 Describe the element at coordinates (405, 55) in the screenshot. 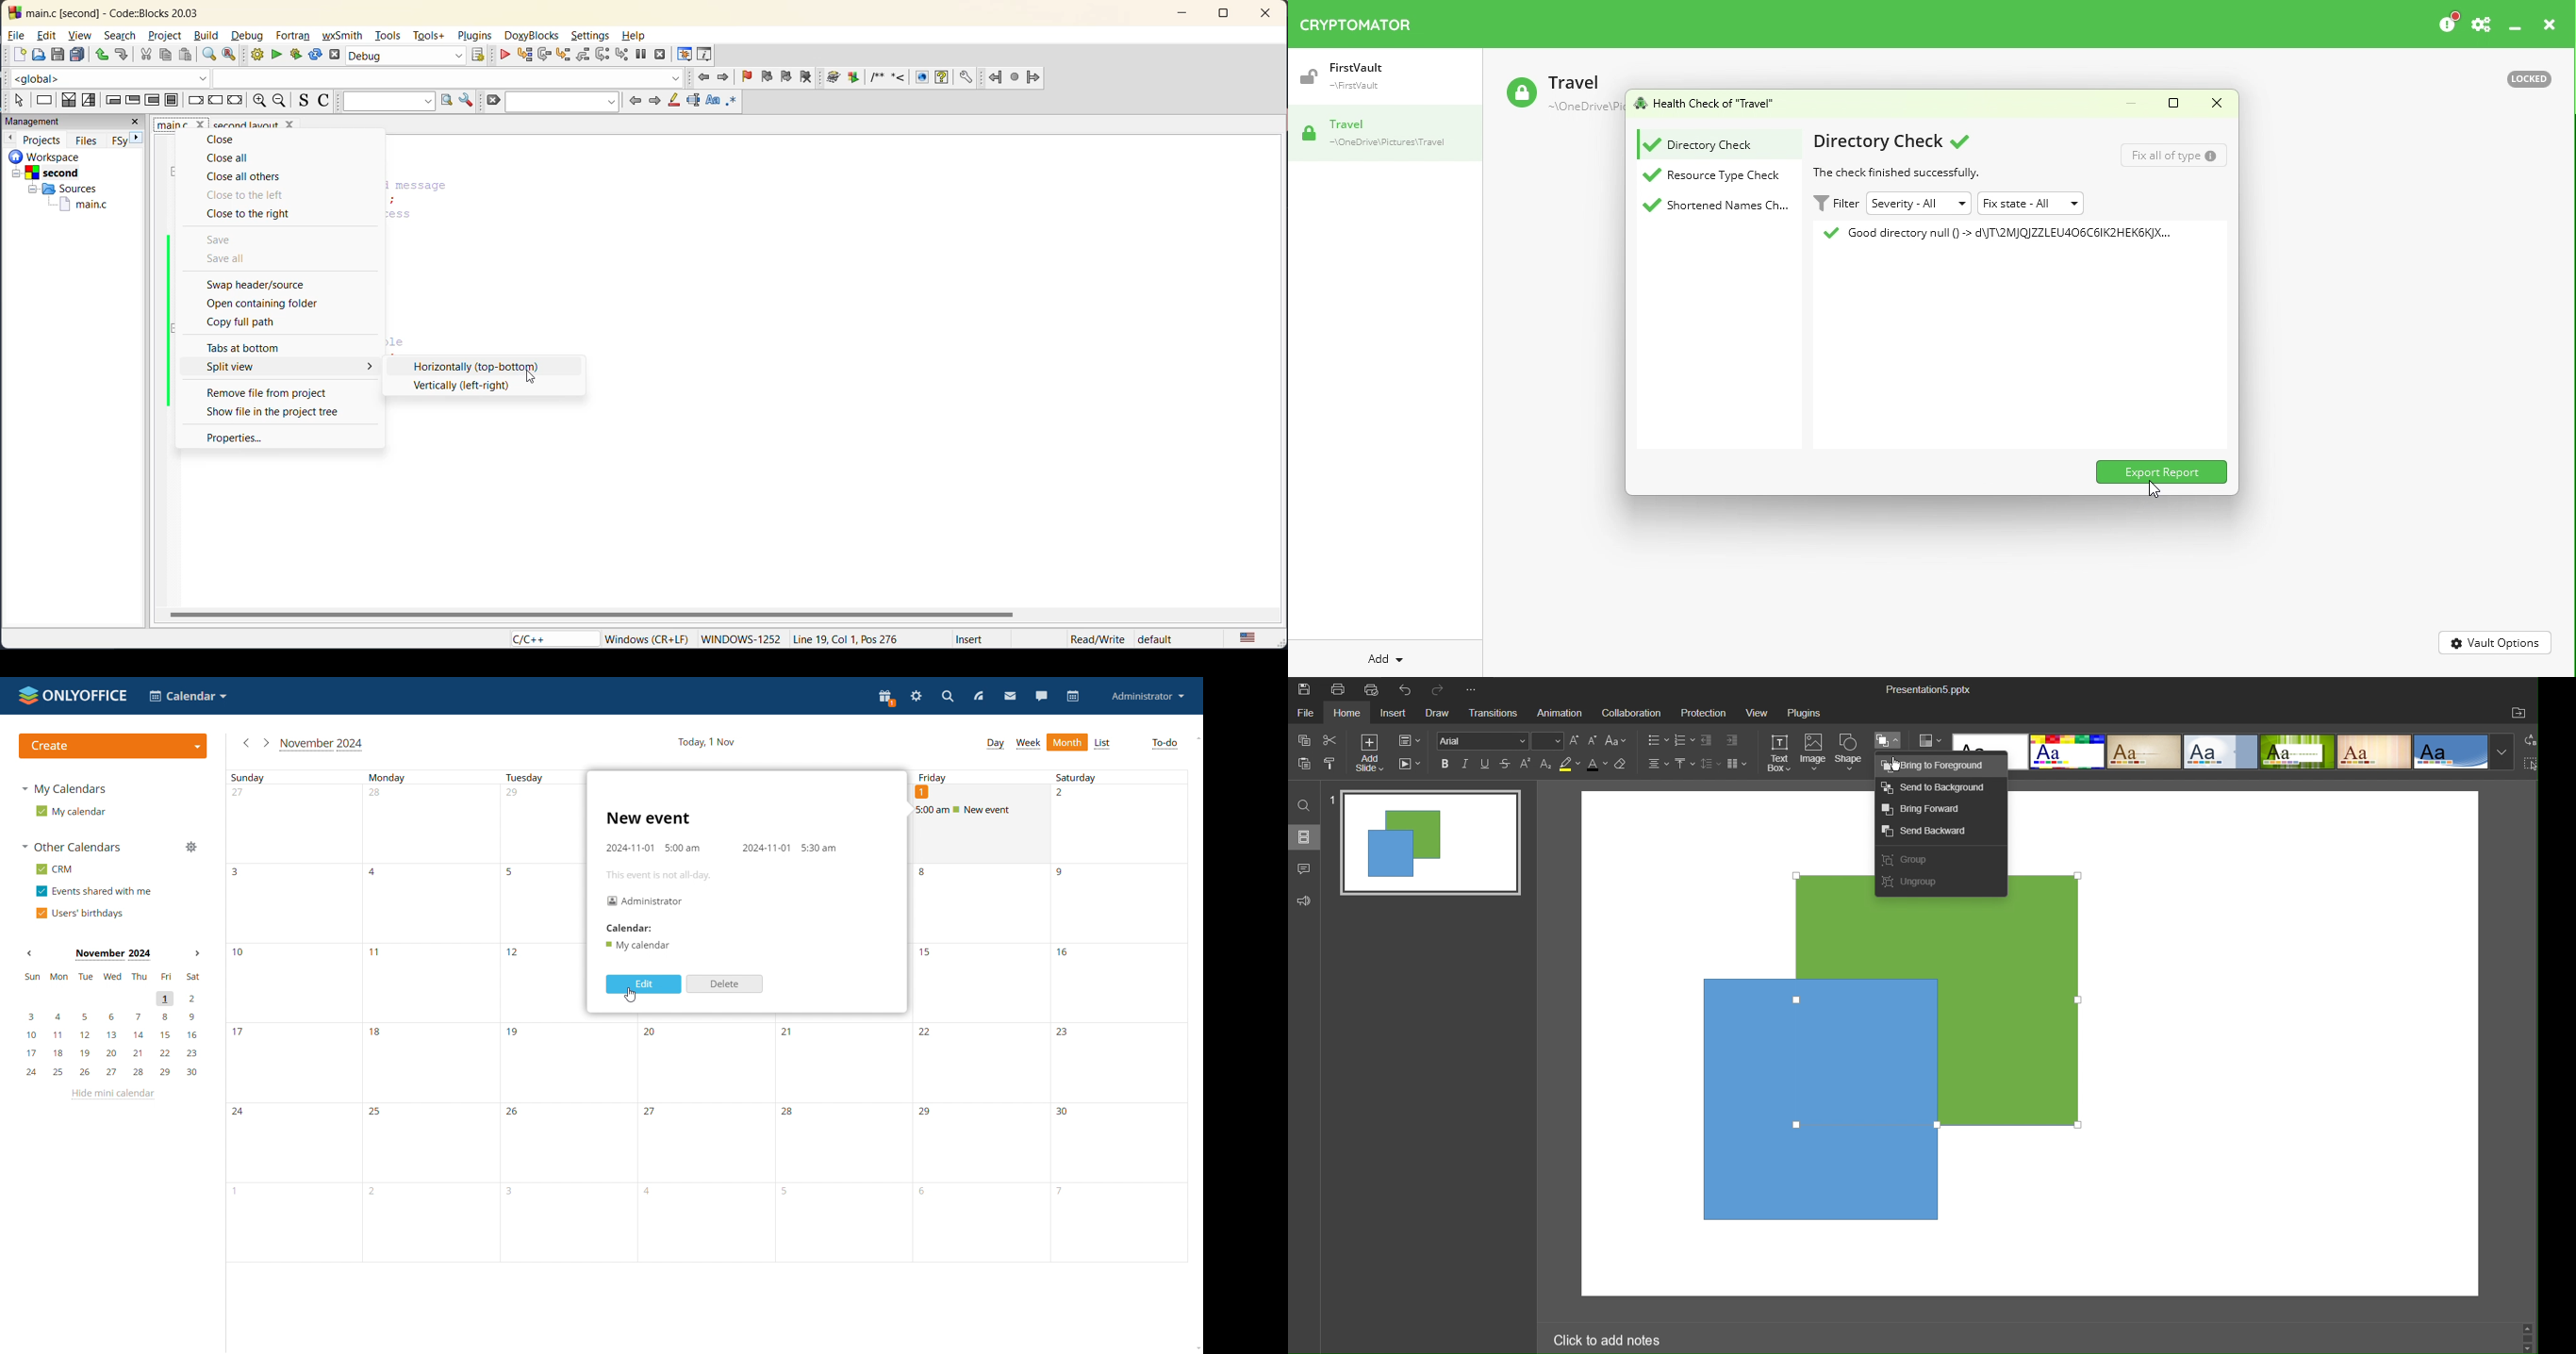

I see `build target` at that location.